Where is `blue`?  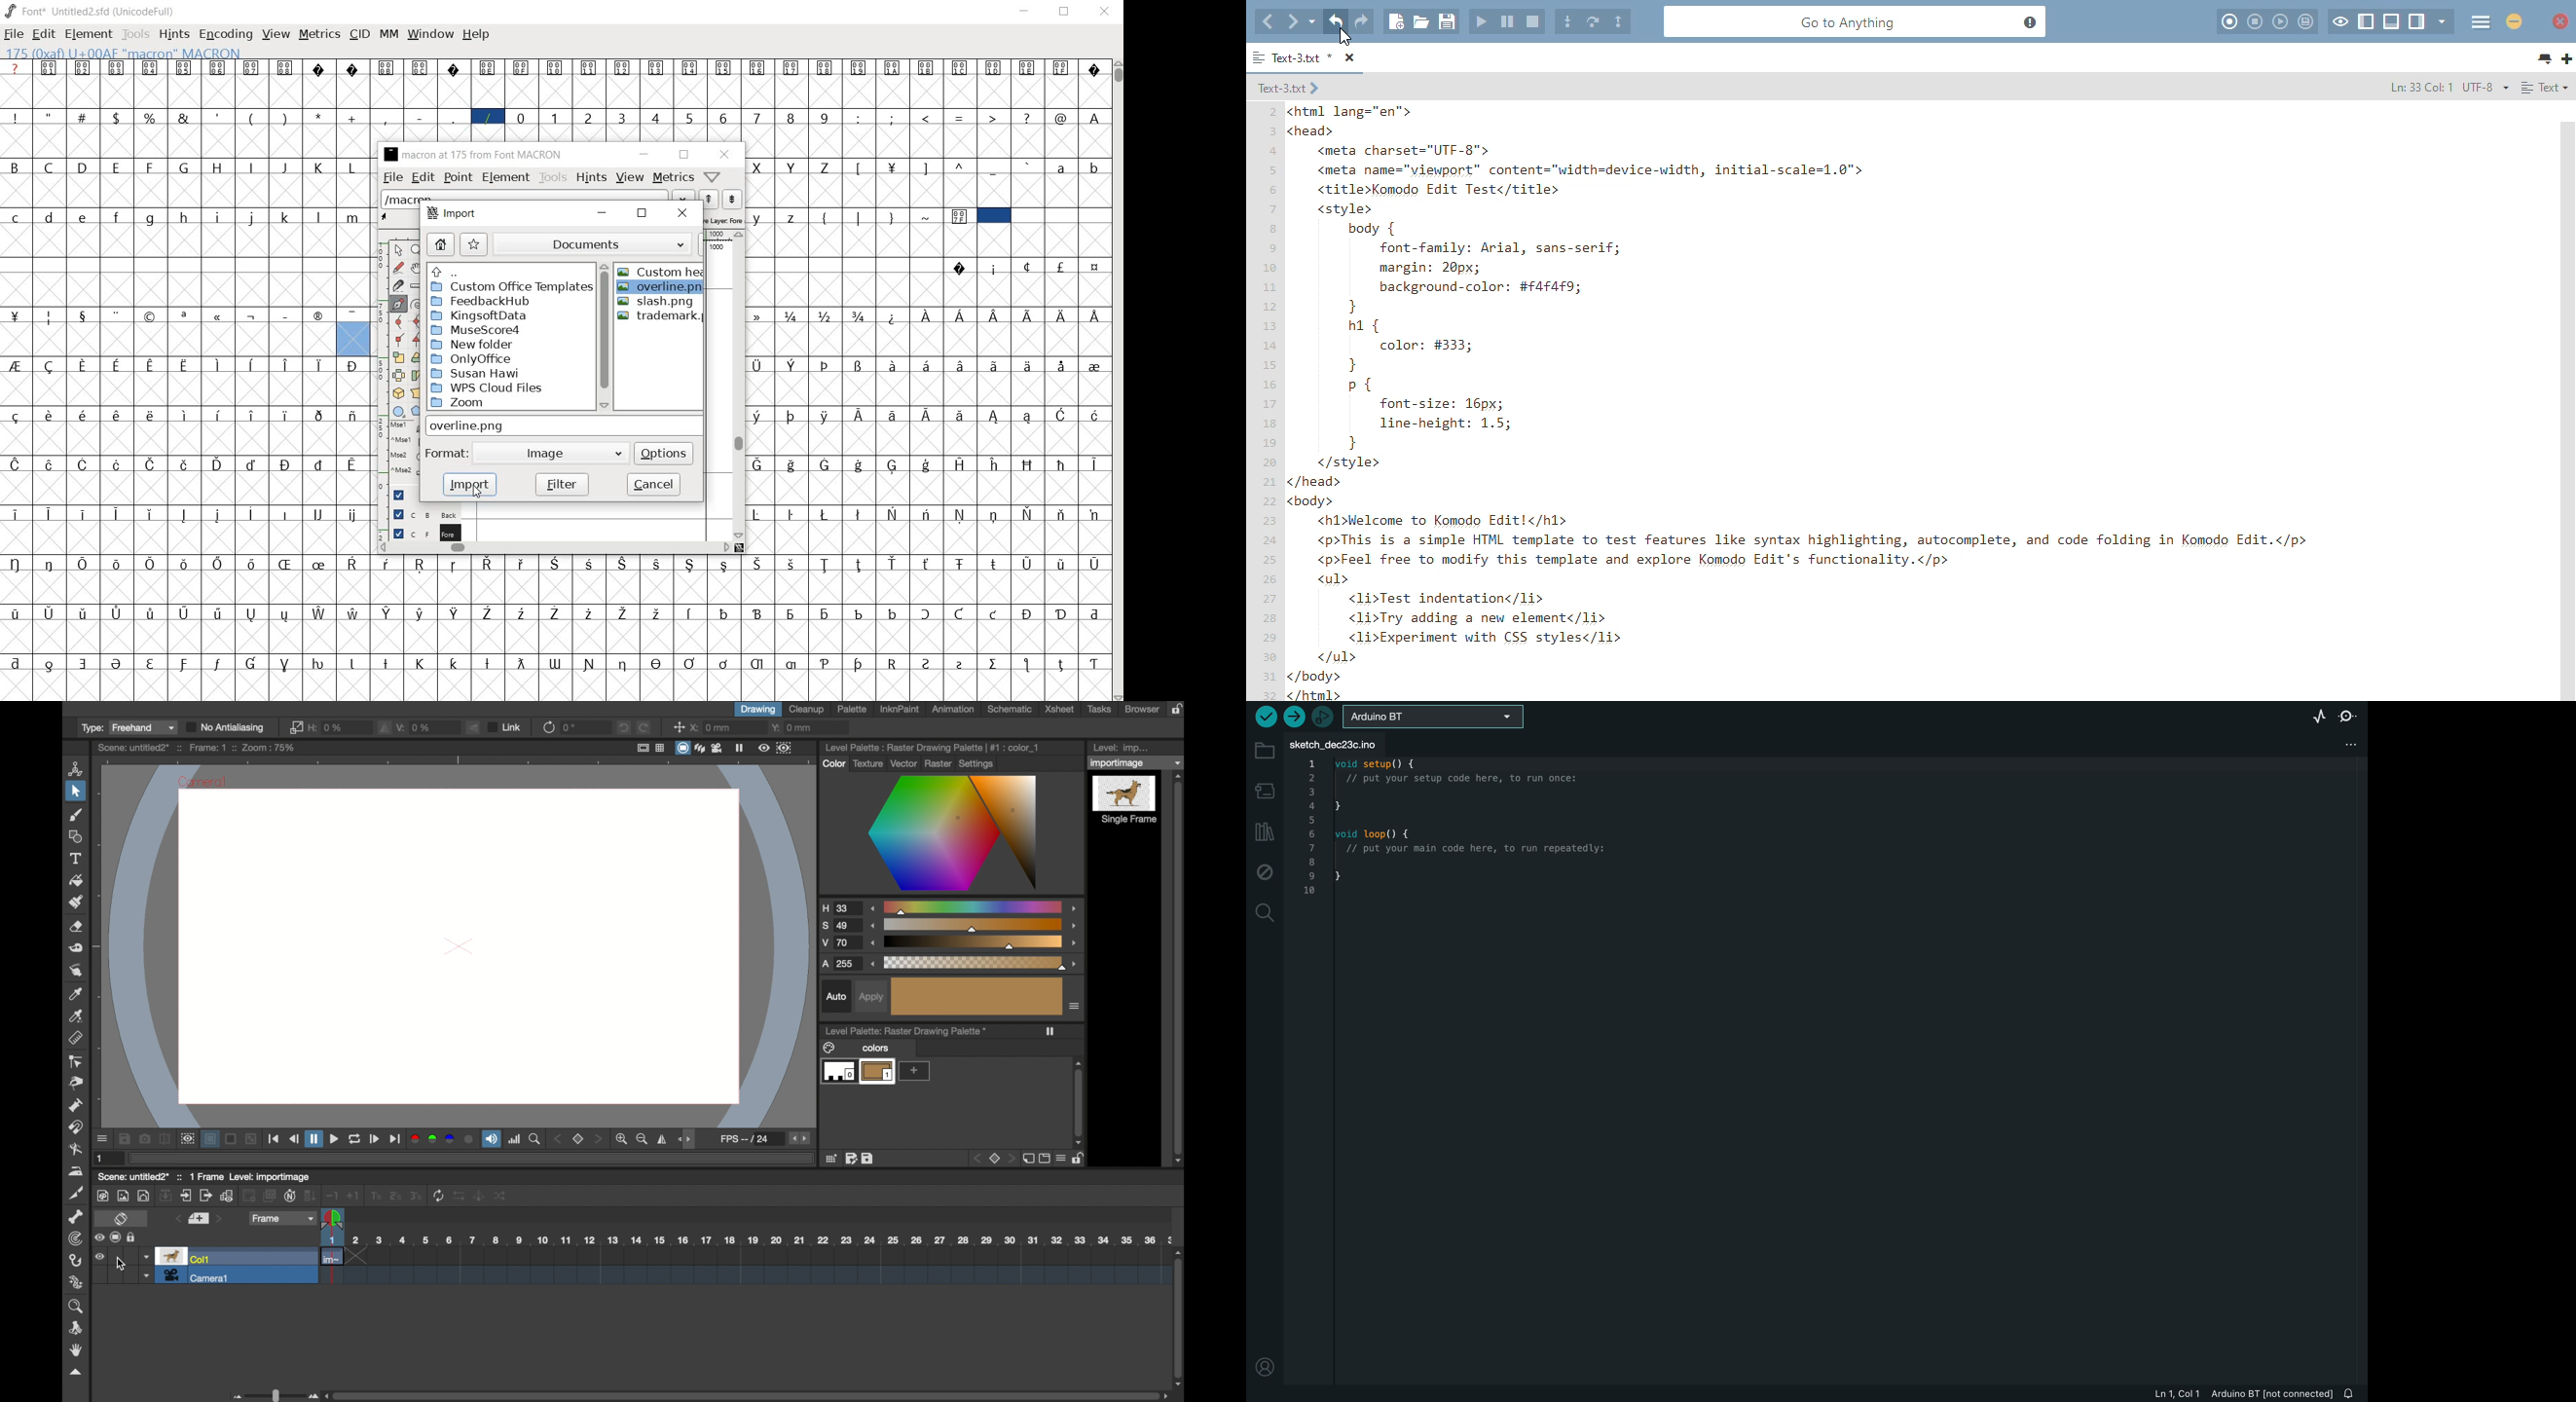
blue is located at coordinates (450, 1139).